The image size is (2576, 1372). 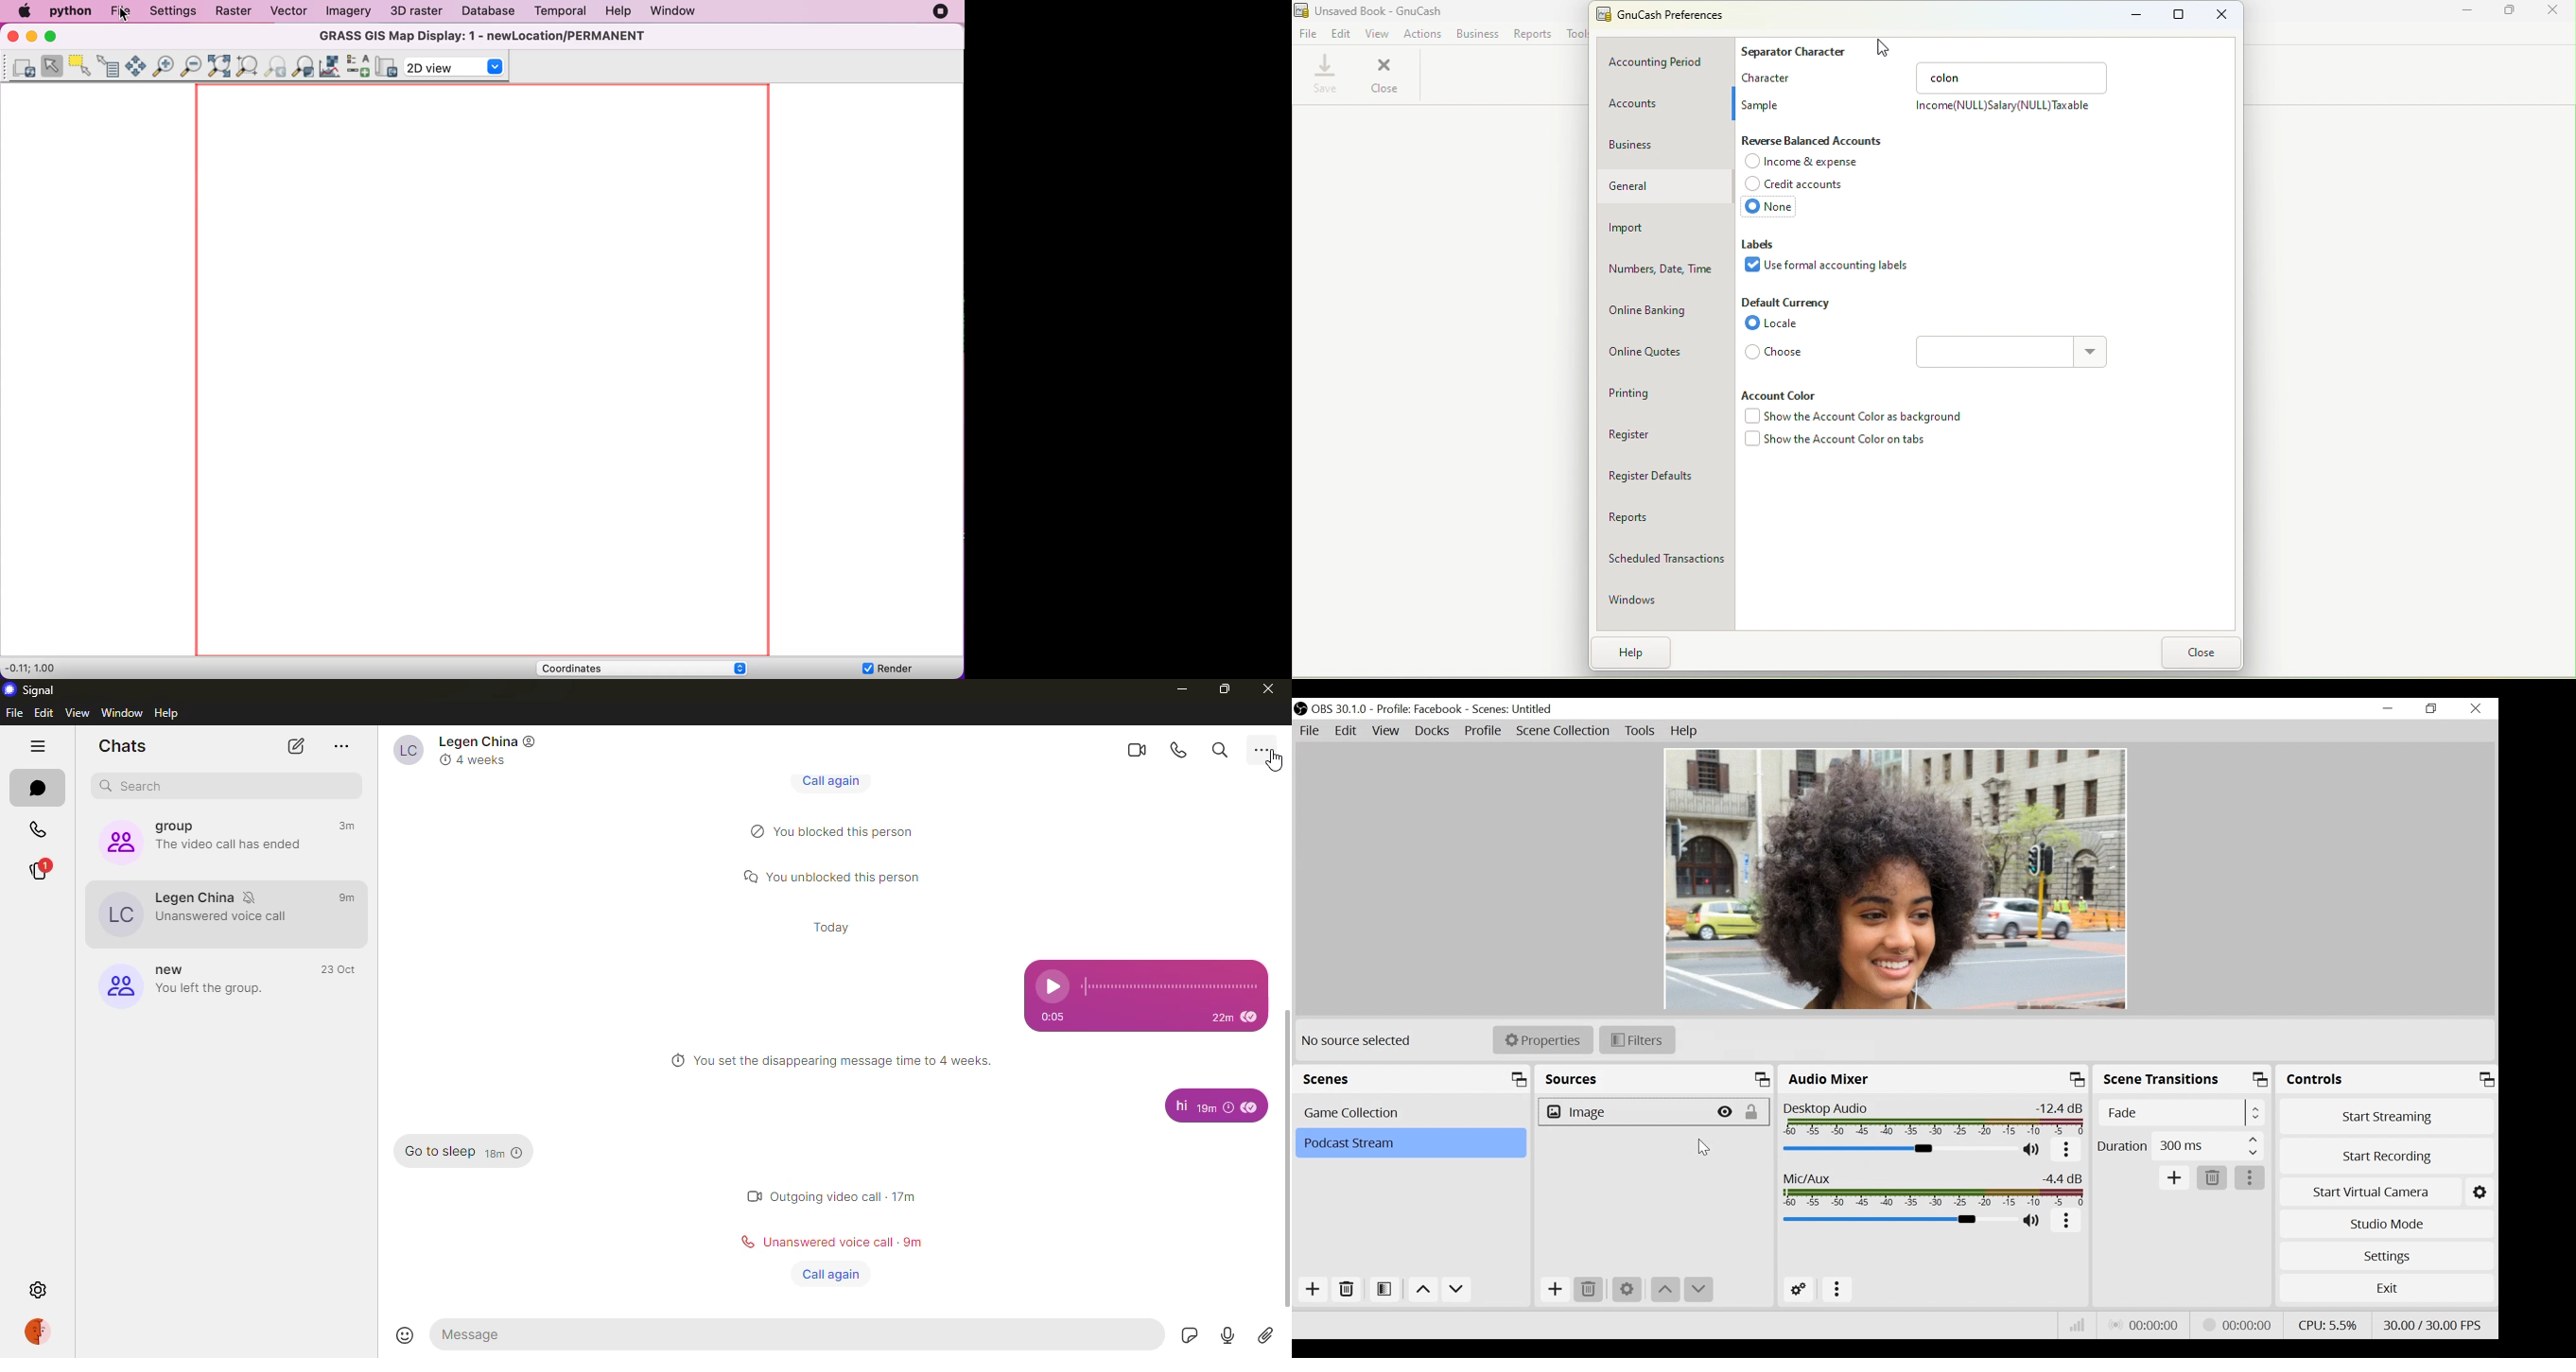 What do you see at coordinates (1934, 1118) in the screenshot?
I see `Desktop Audio` at bounding box center [1934, 1118].